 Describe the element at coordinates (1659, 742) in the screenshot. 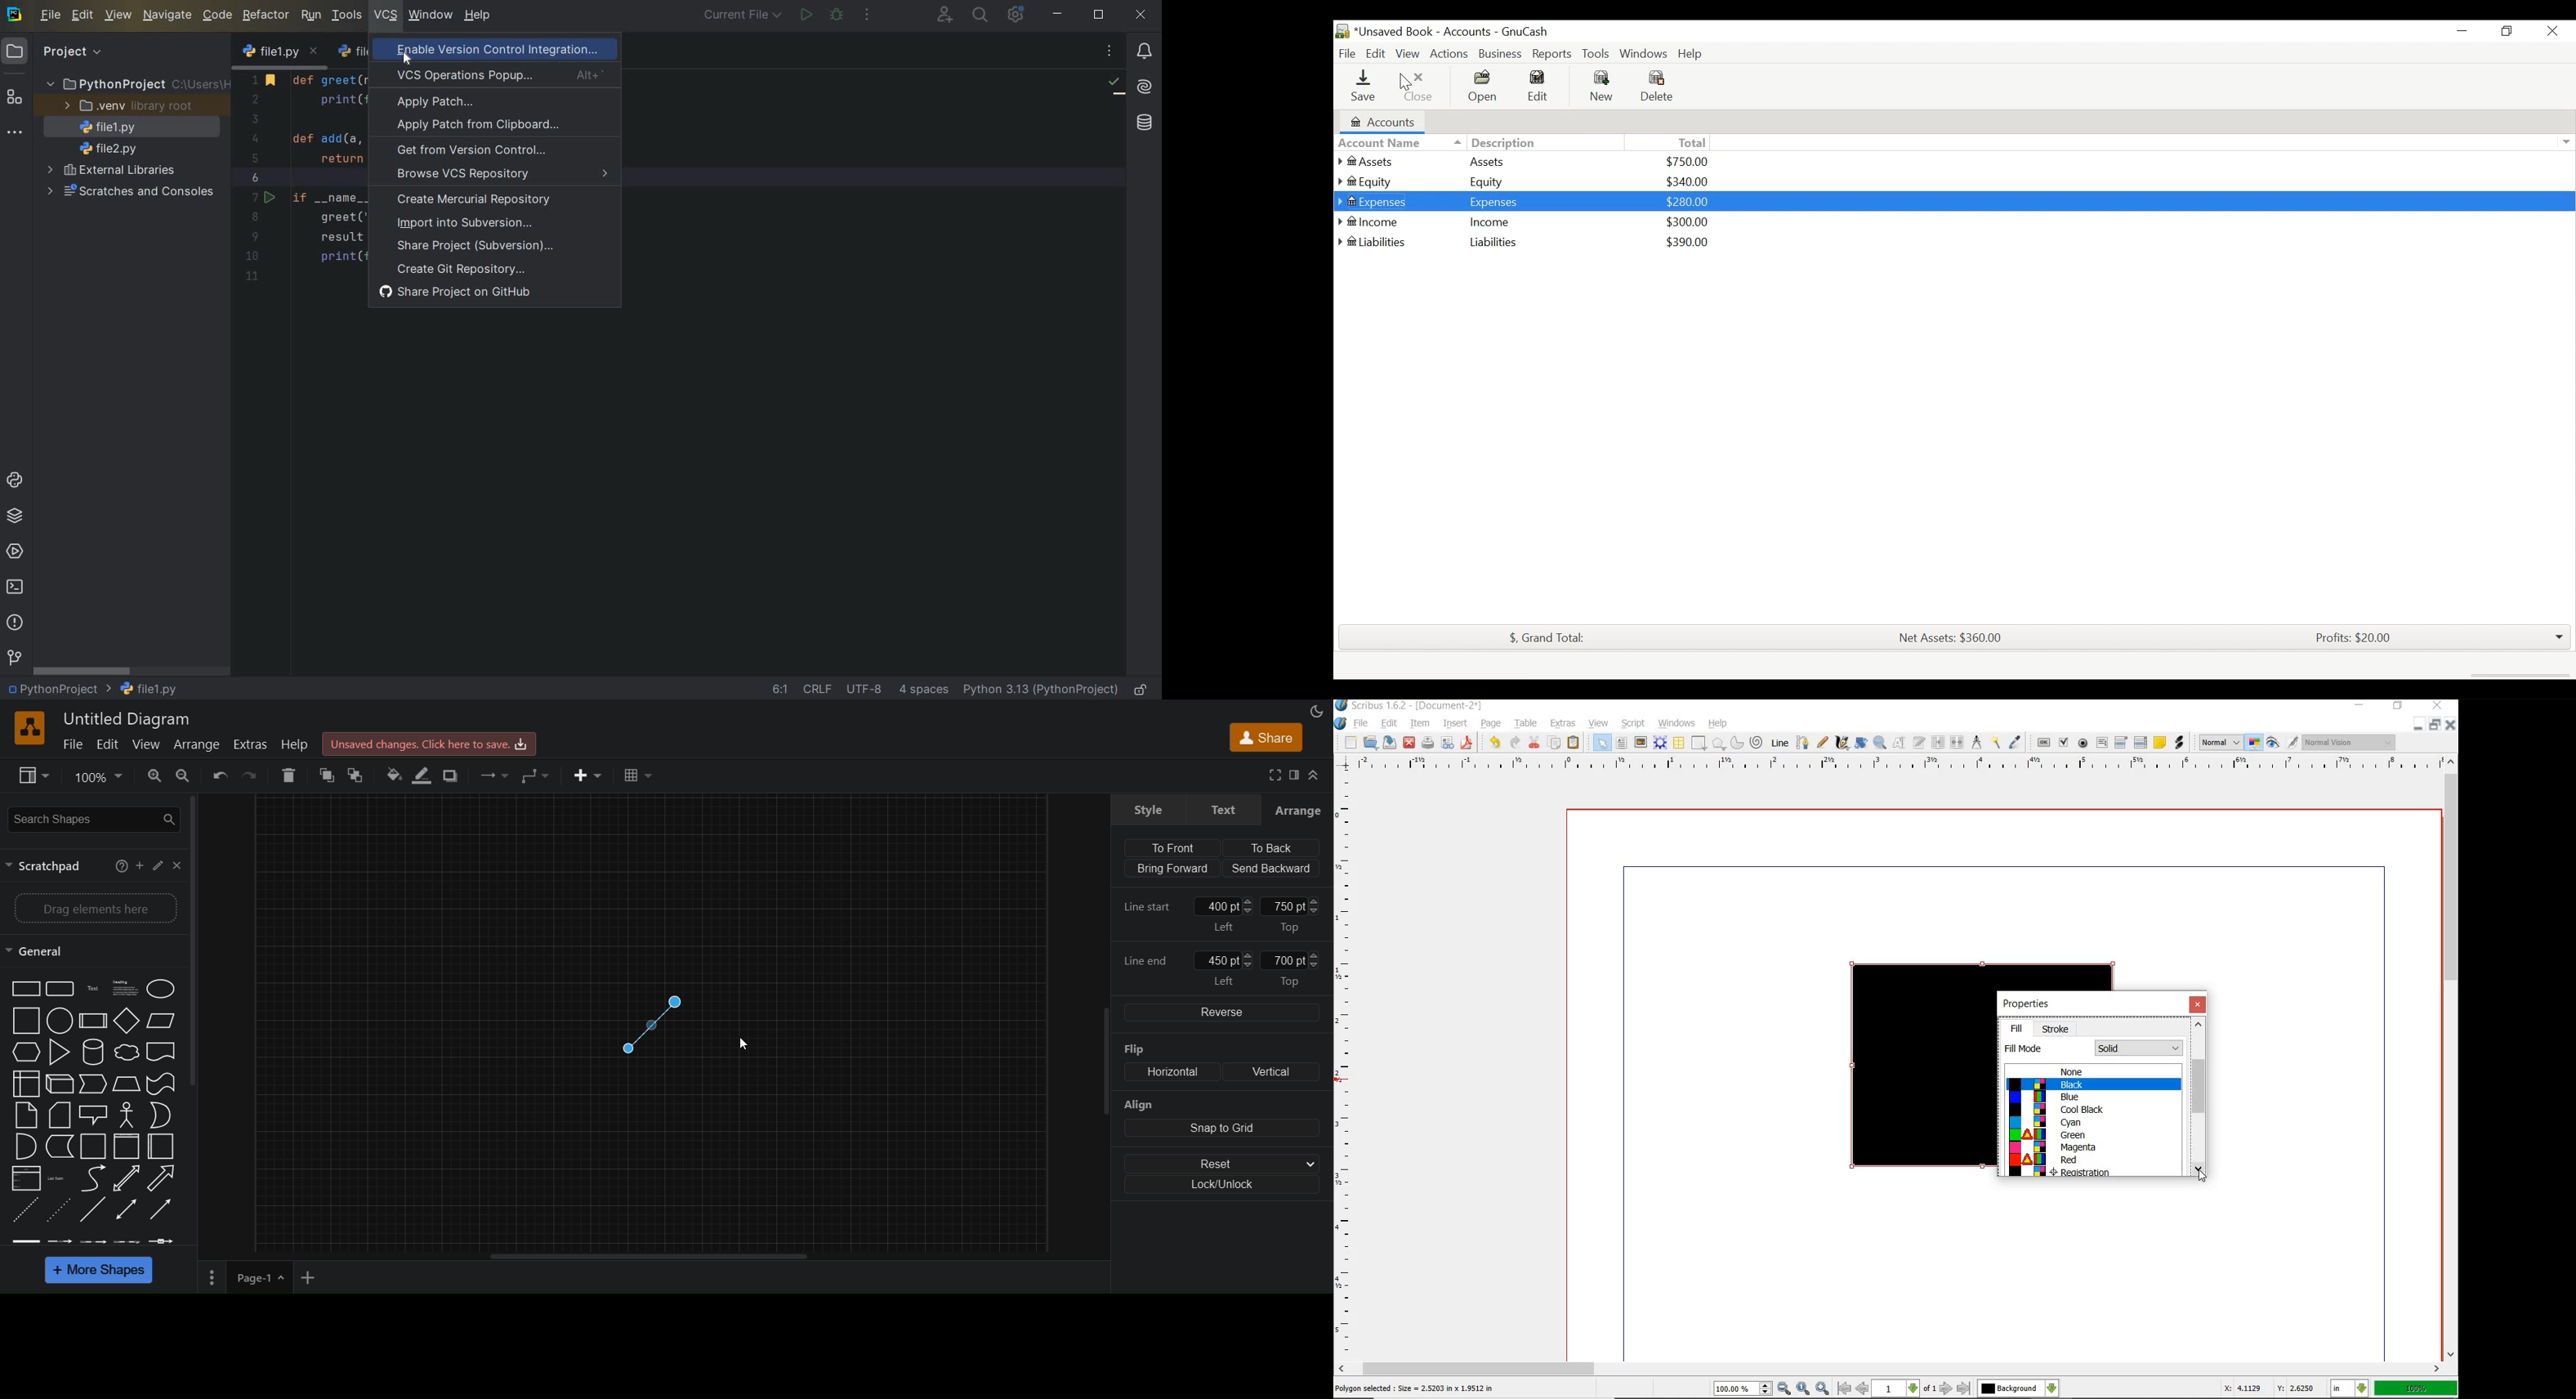

I see `render frame` at that location.